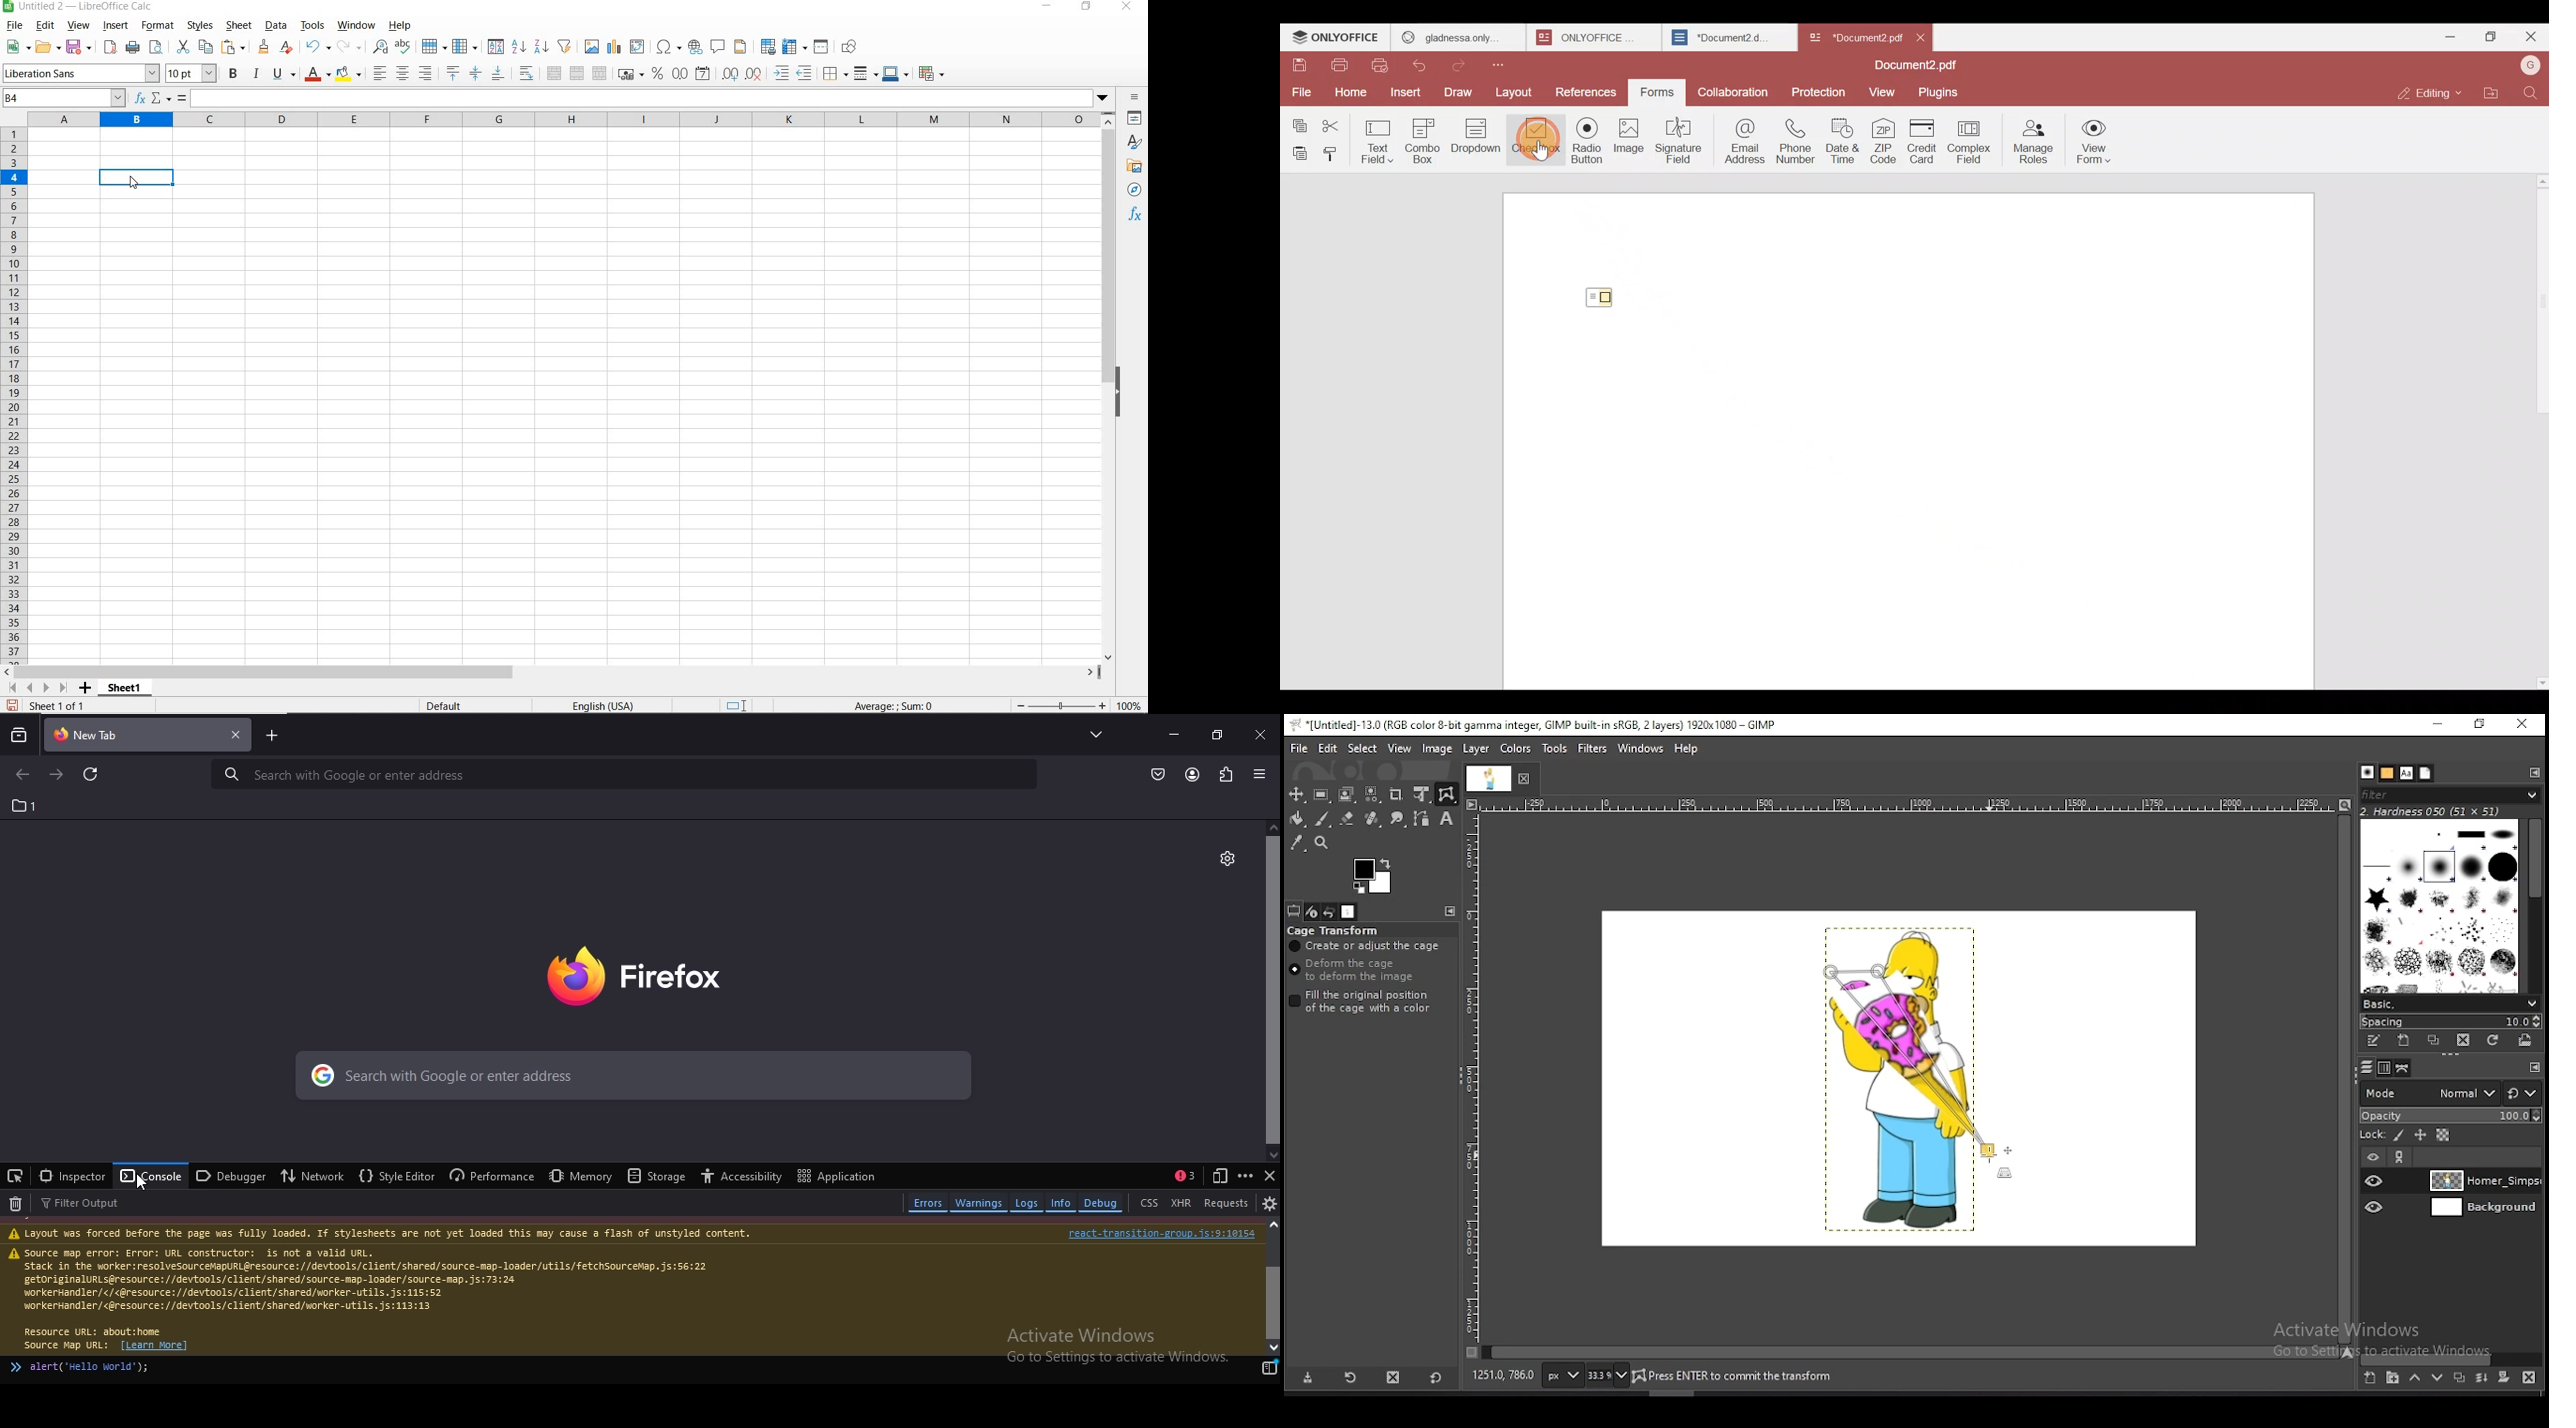 Image resolution: width=2576 pixels, height=1428 pixels. What do you see at coordinates (1135, 190) in the screenshot?
I see `navigator` at bounding box center [1135, 190].